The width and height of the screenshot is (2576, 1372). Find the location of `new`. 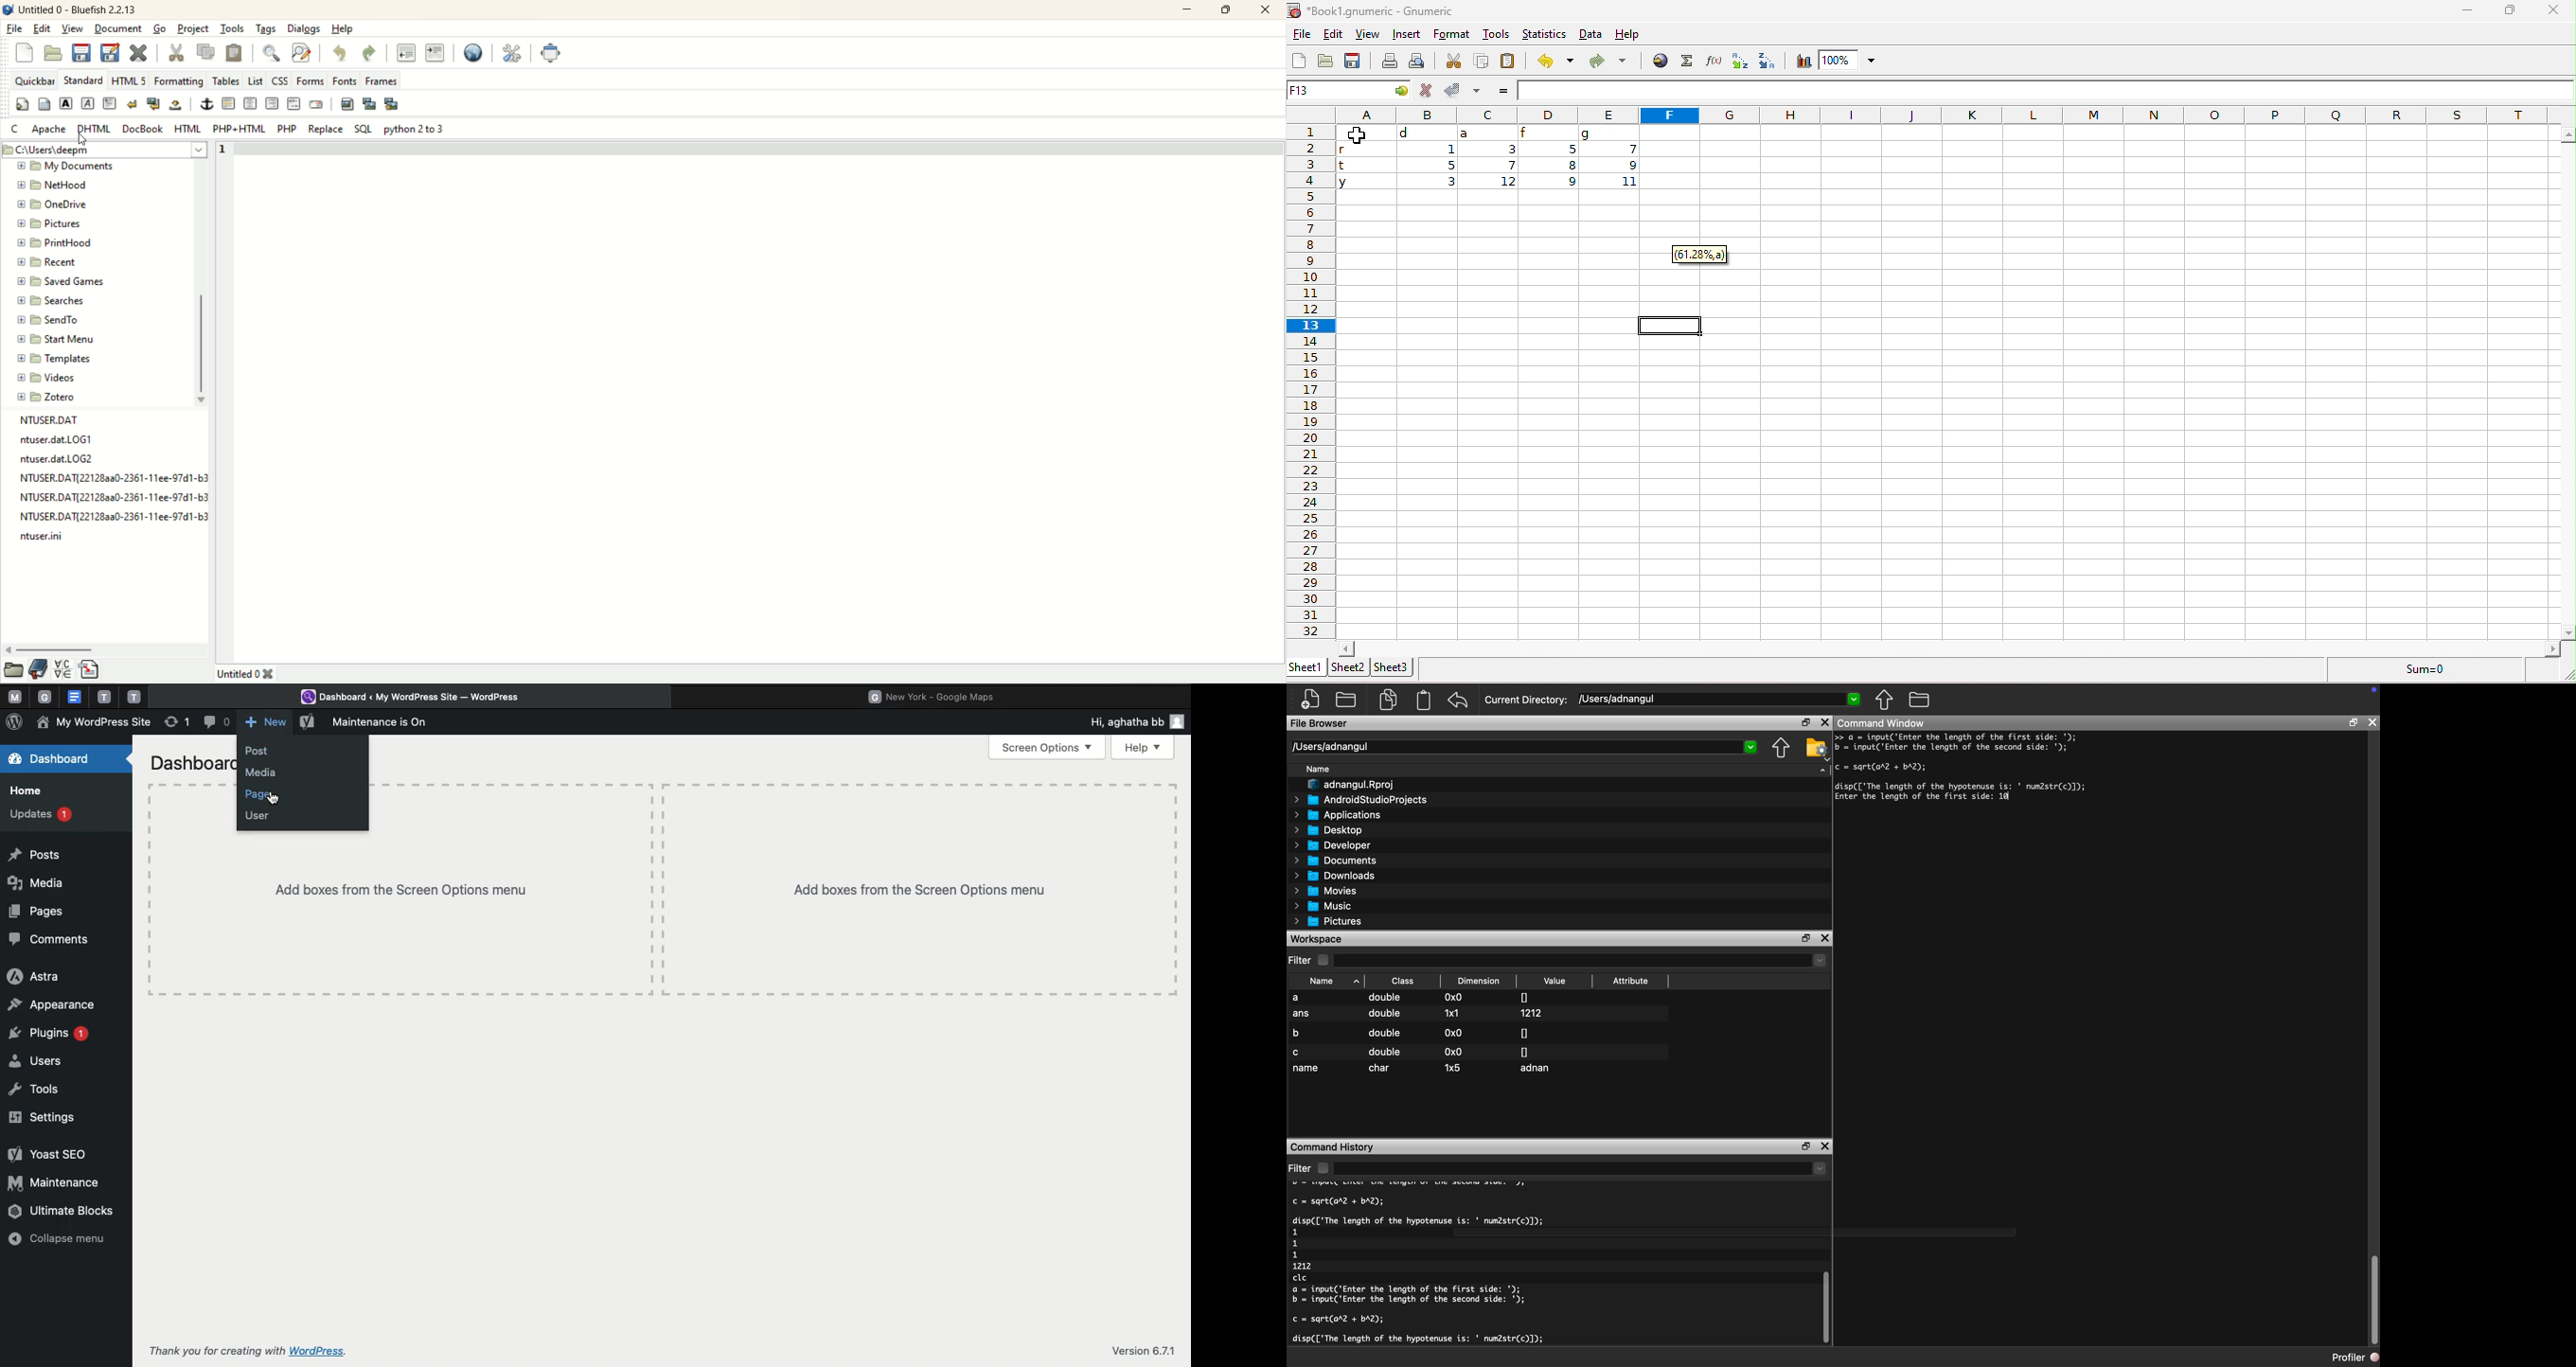

new is located at coordinates (1298, 61).